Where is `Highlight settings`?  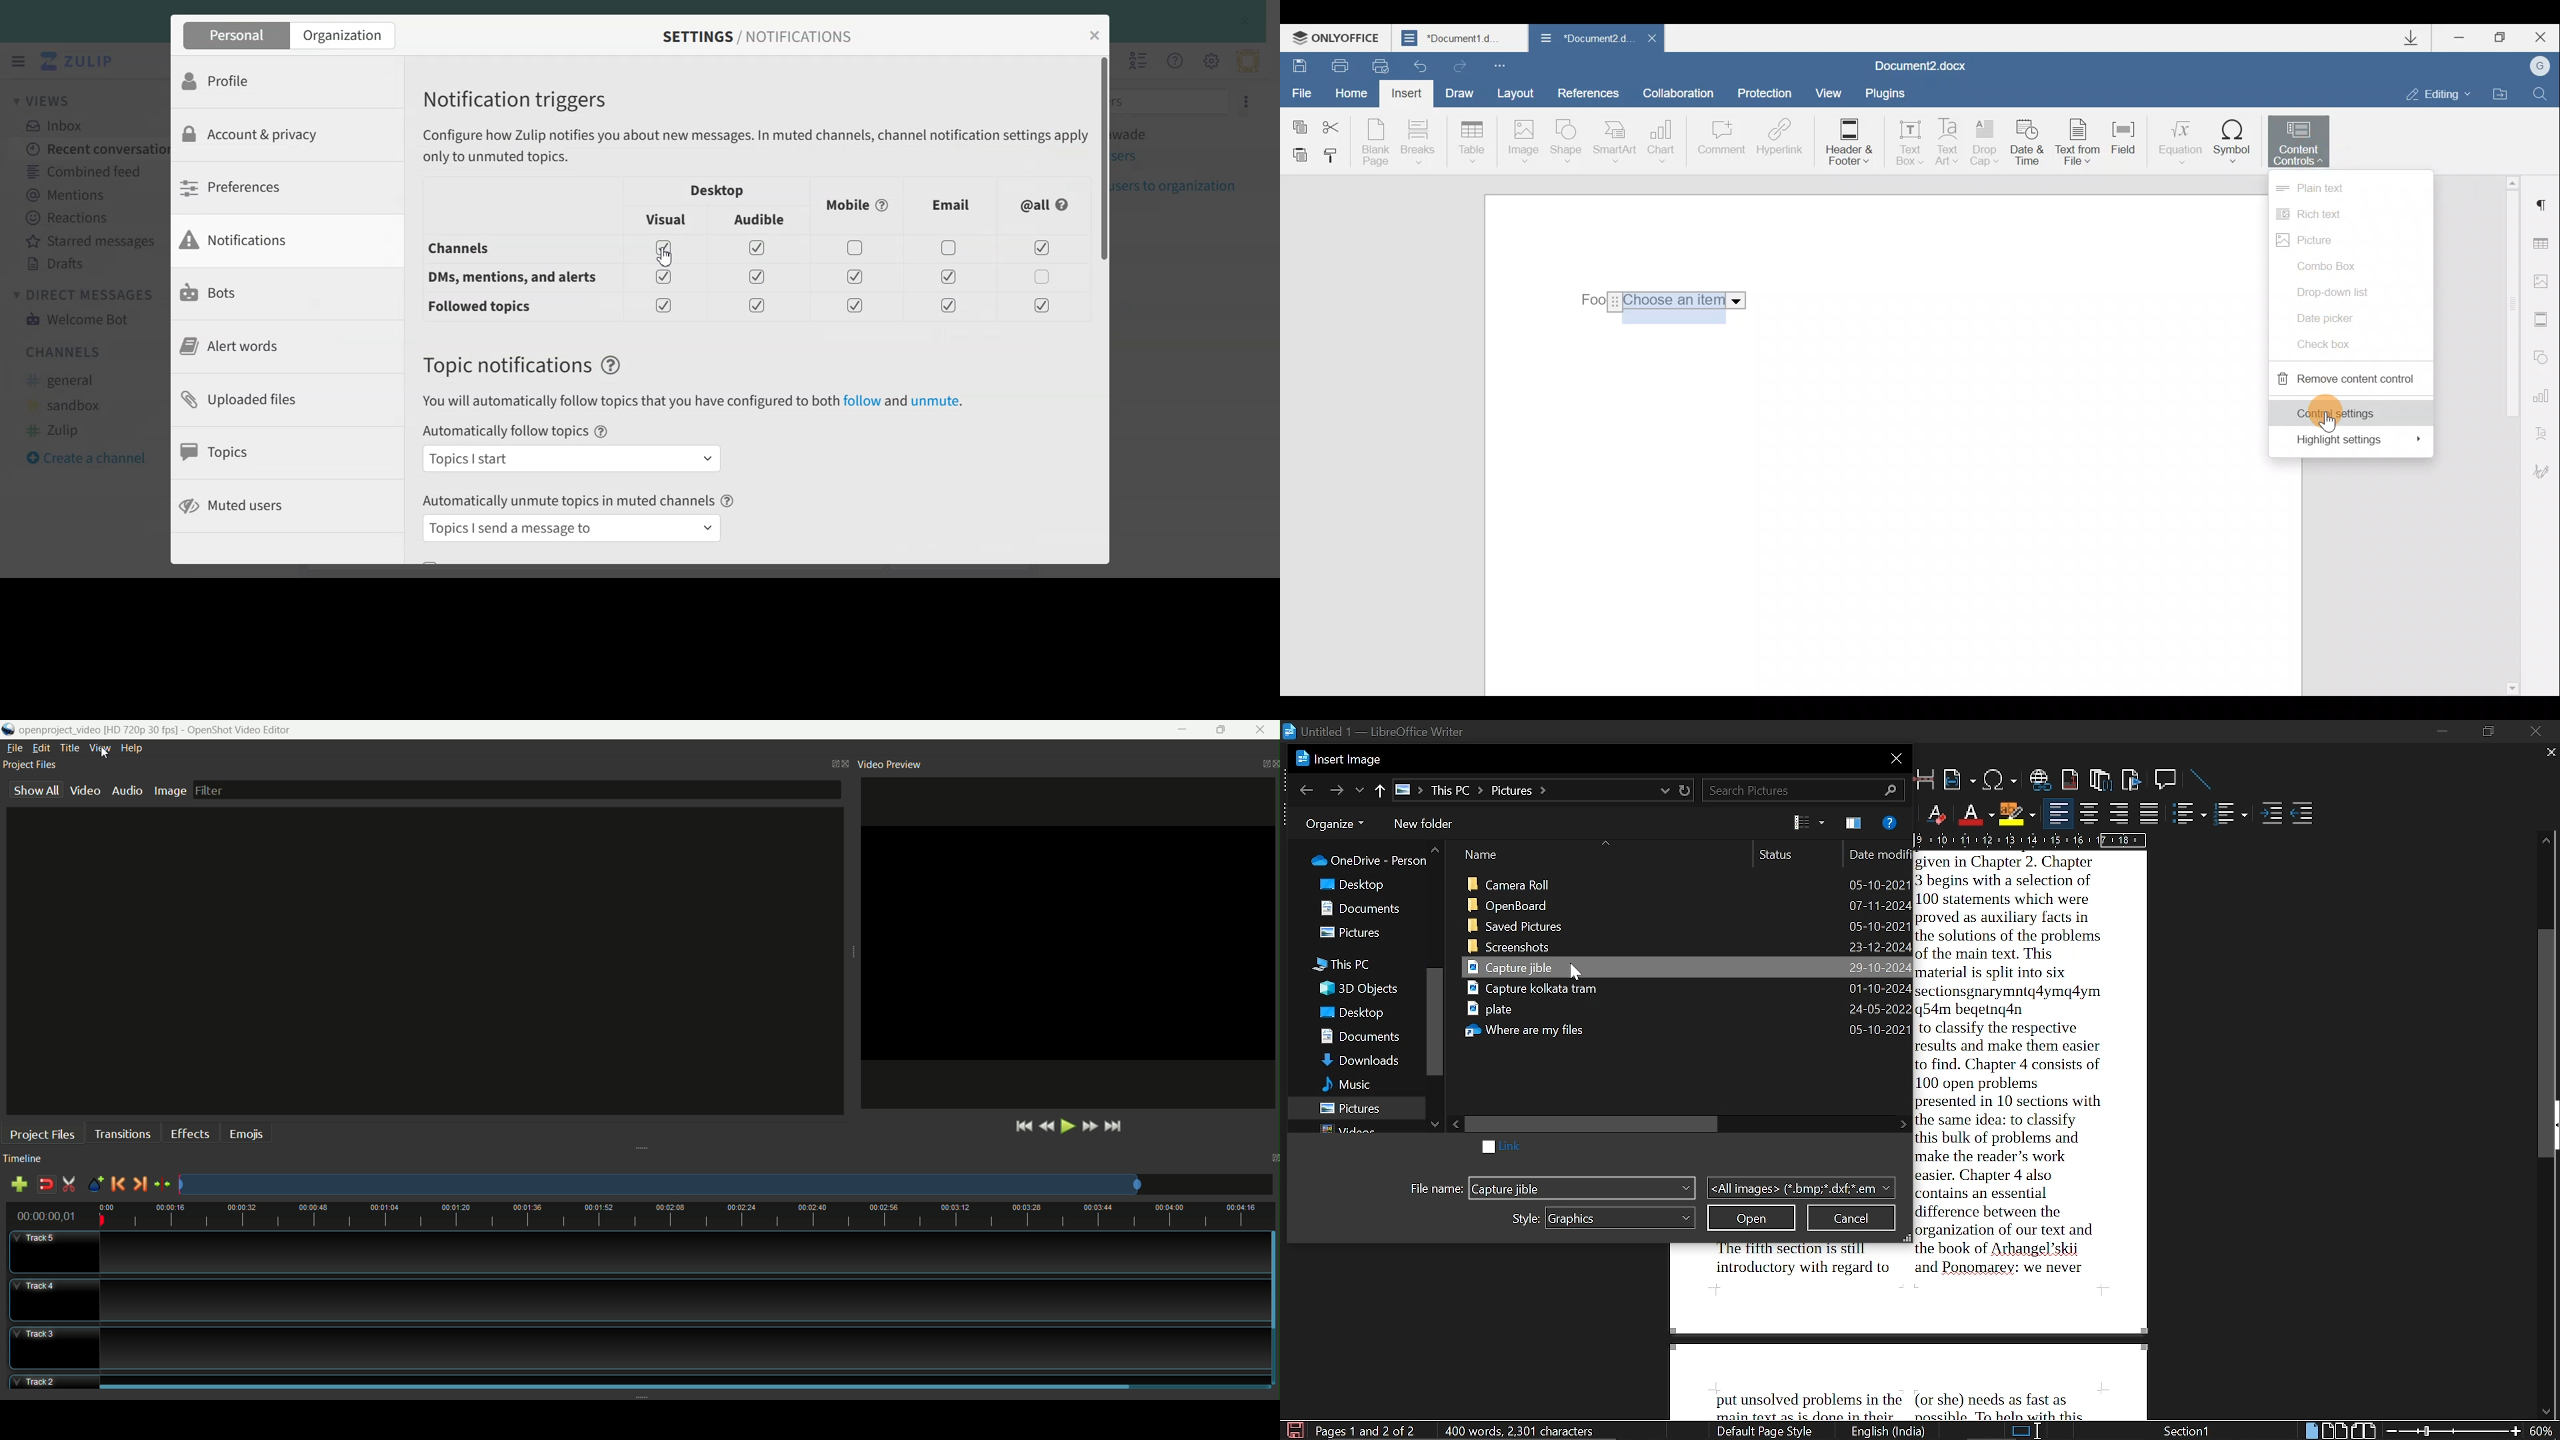
Highlight settings is located at coordinates (2352, 440).